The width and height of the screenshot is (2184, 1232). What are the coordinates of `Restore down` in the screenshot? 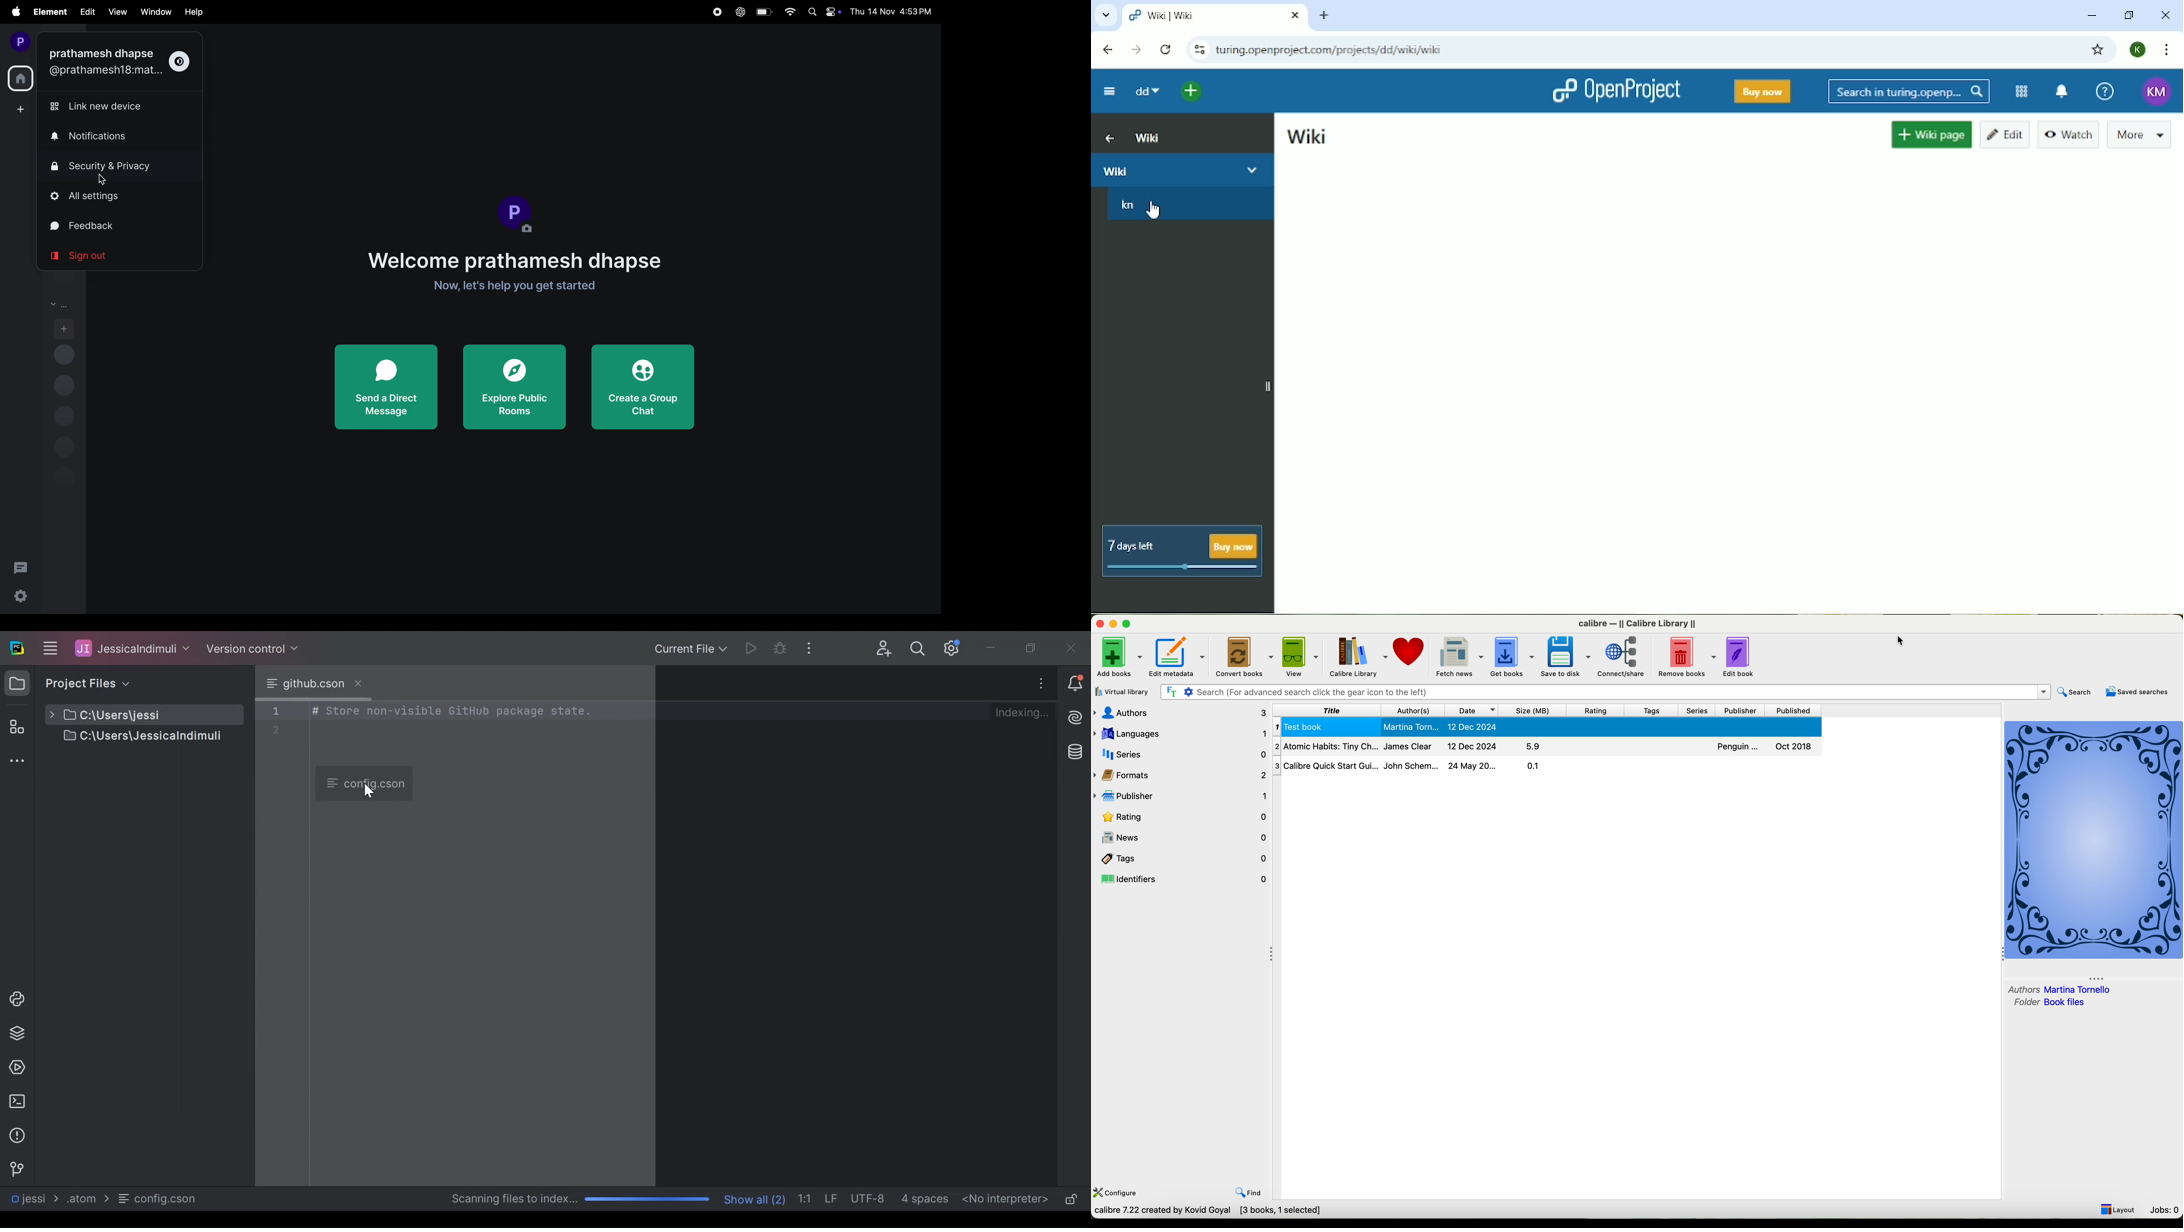 It's located at (2127, 14).